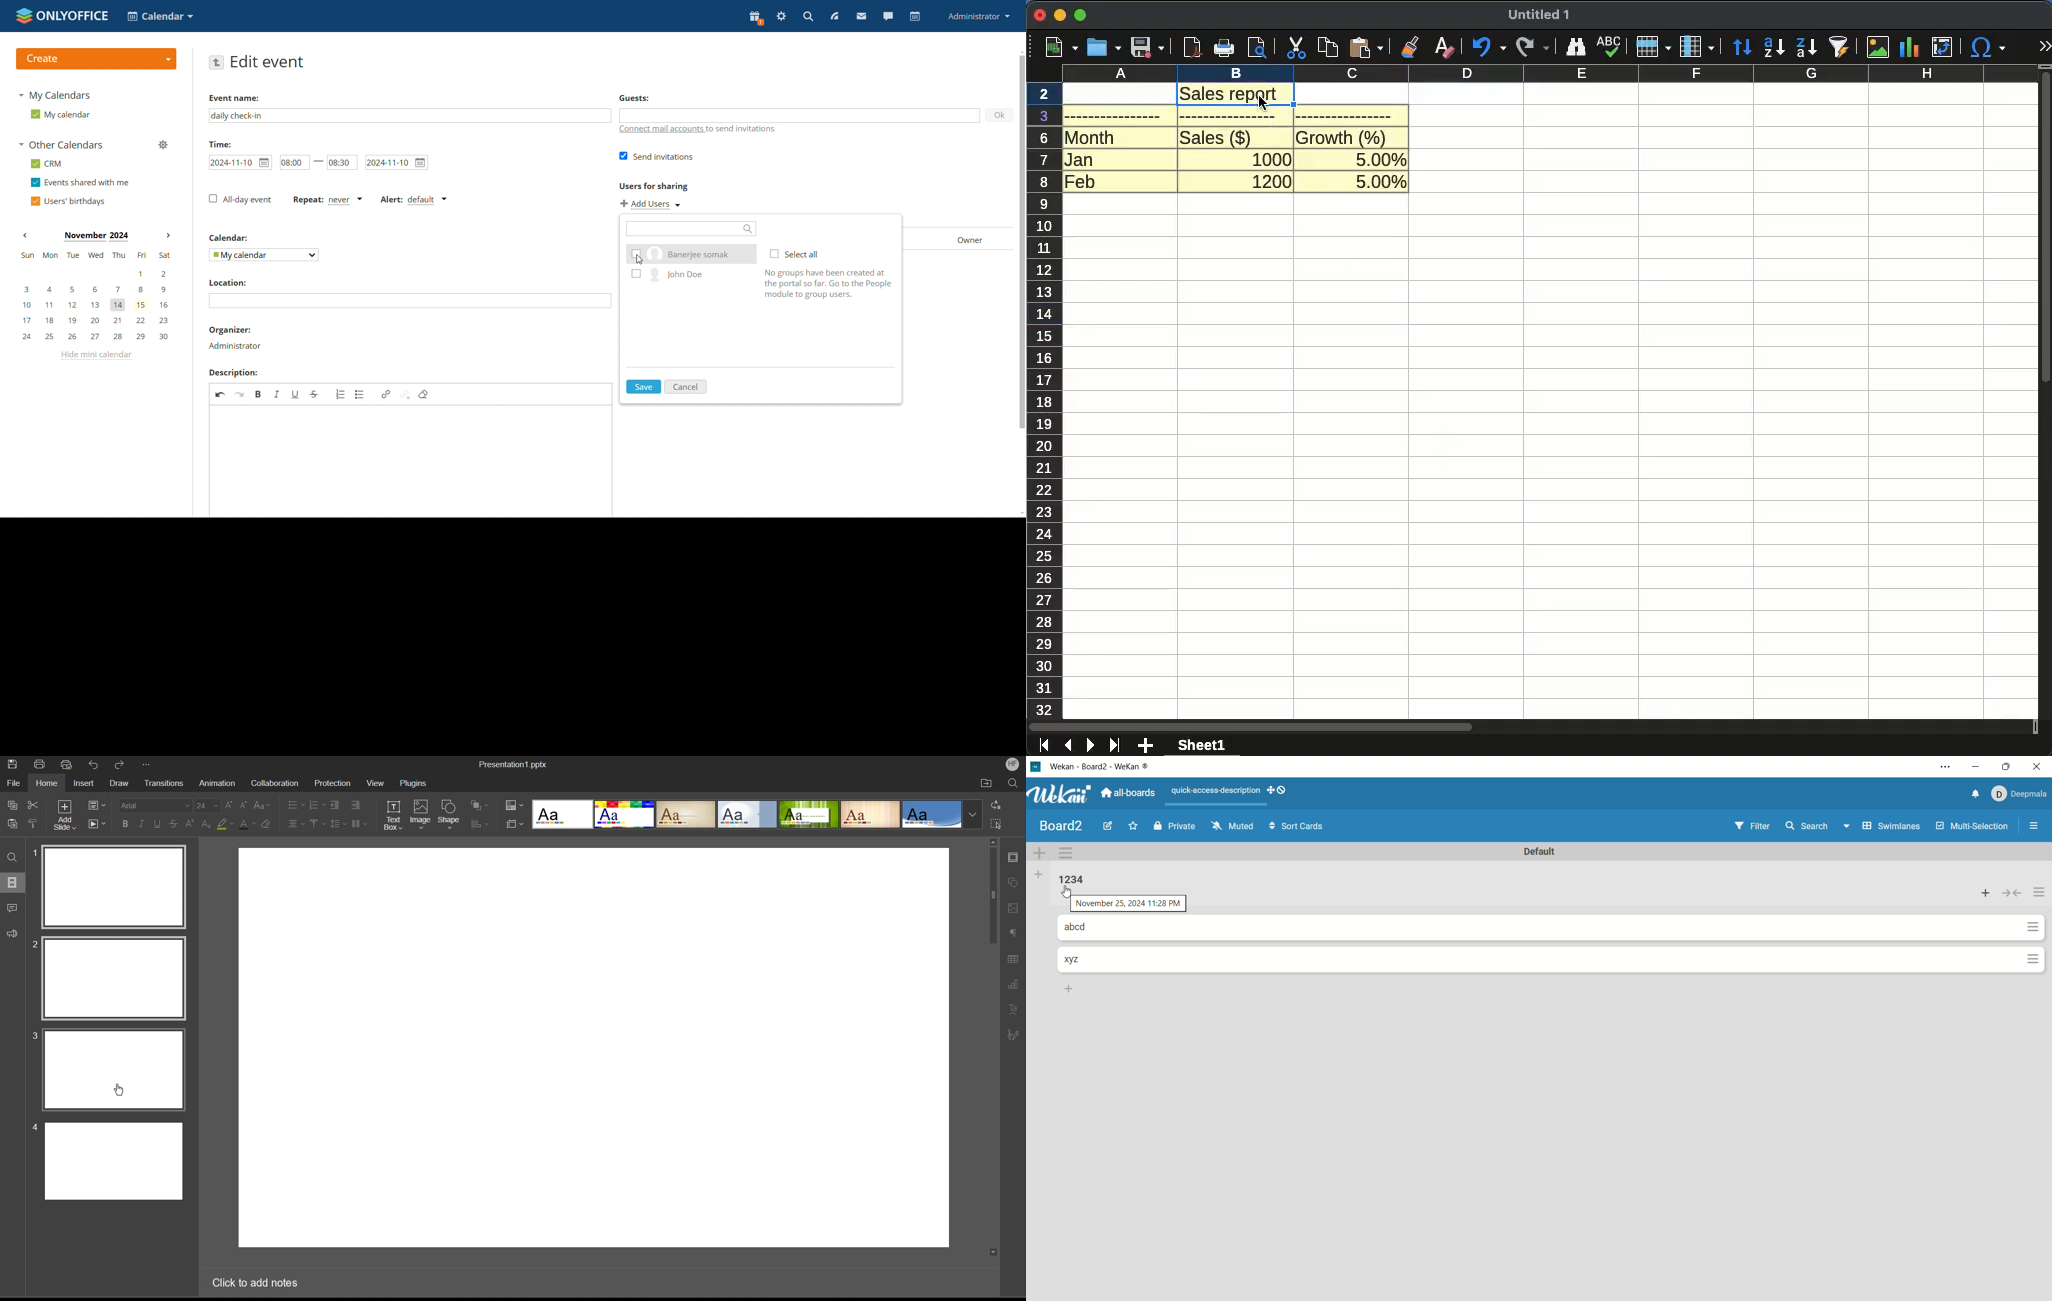 The width and height of the screenshot is (2072, 1316). I want to click on minimize, so click(1977, 765).